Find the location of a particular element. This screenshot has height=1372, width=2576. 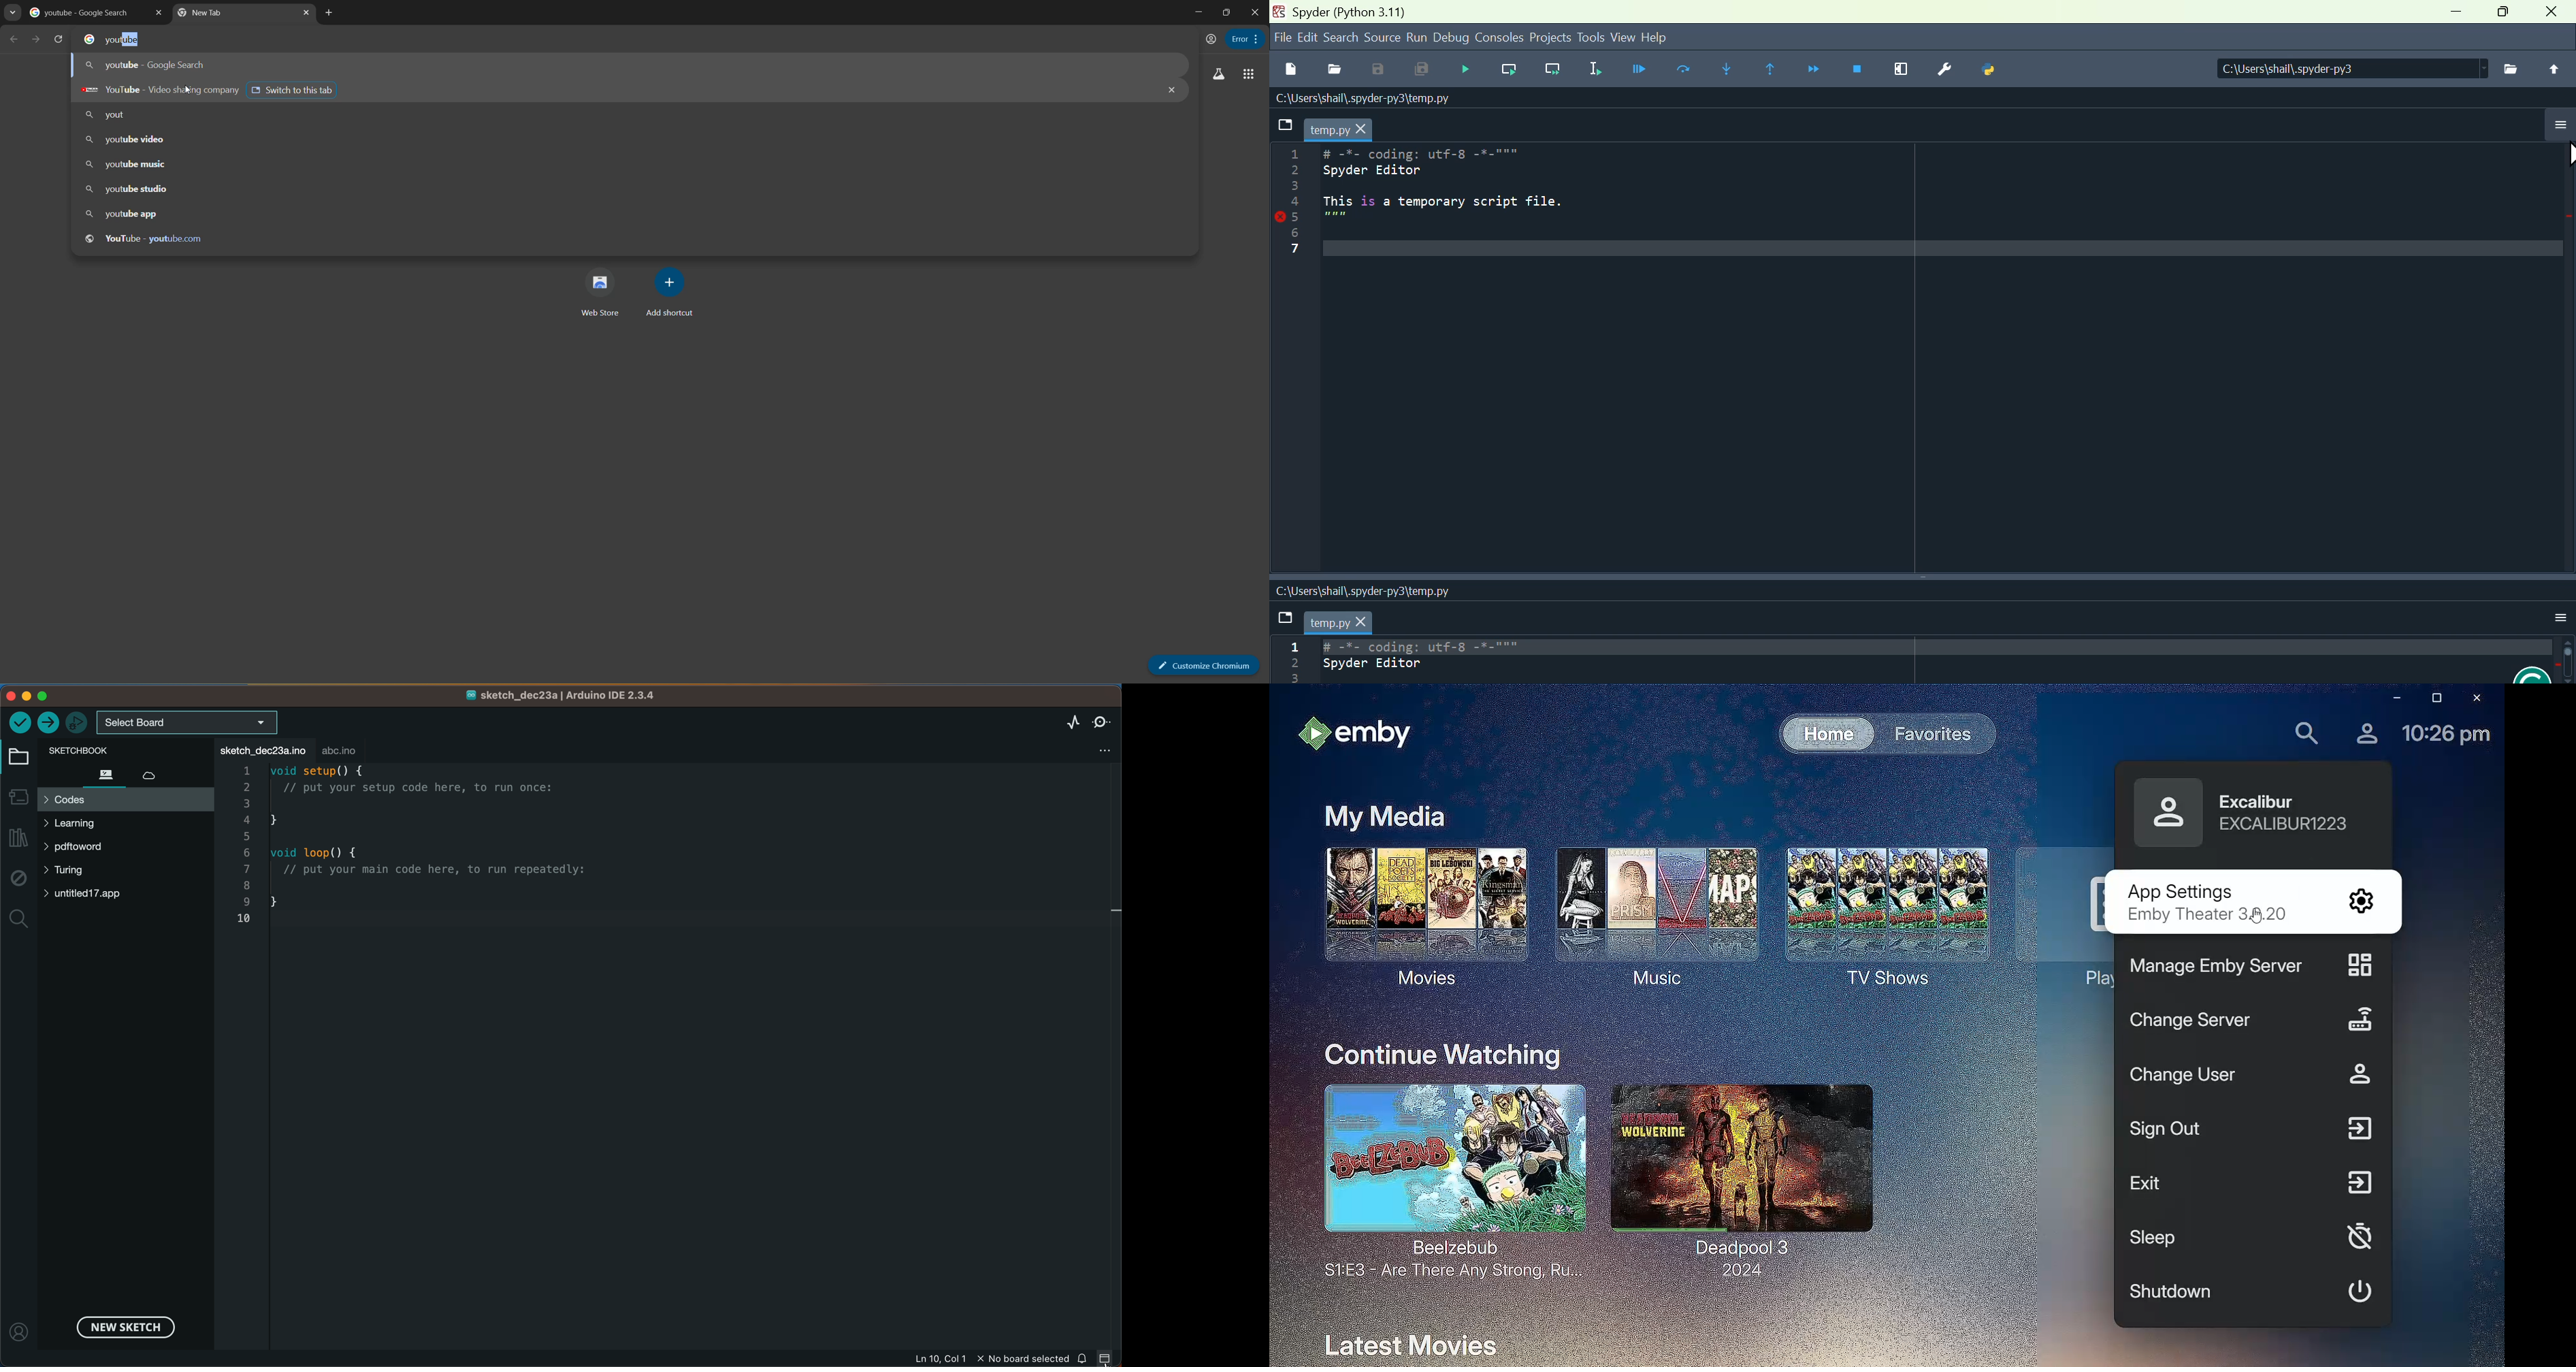

| C:\Users\shail\.spyder-py3 is located at coordinates (2346, 69).